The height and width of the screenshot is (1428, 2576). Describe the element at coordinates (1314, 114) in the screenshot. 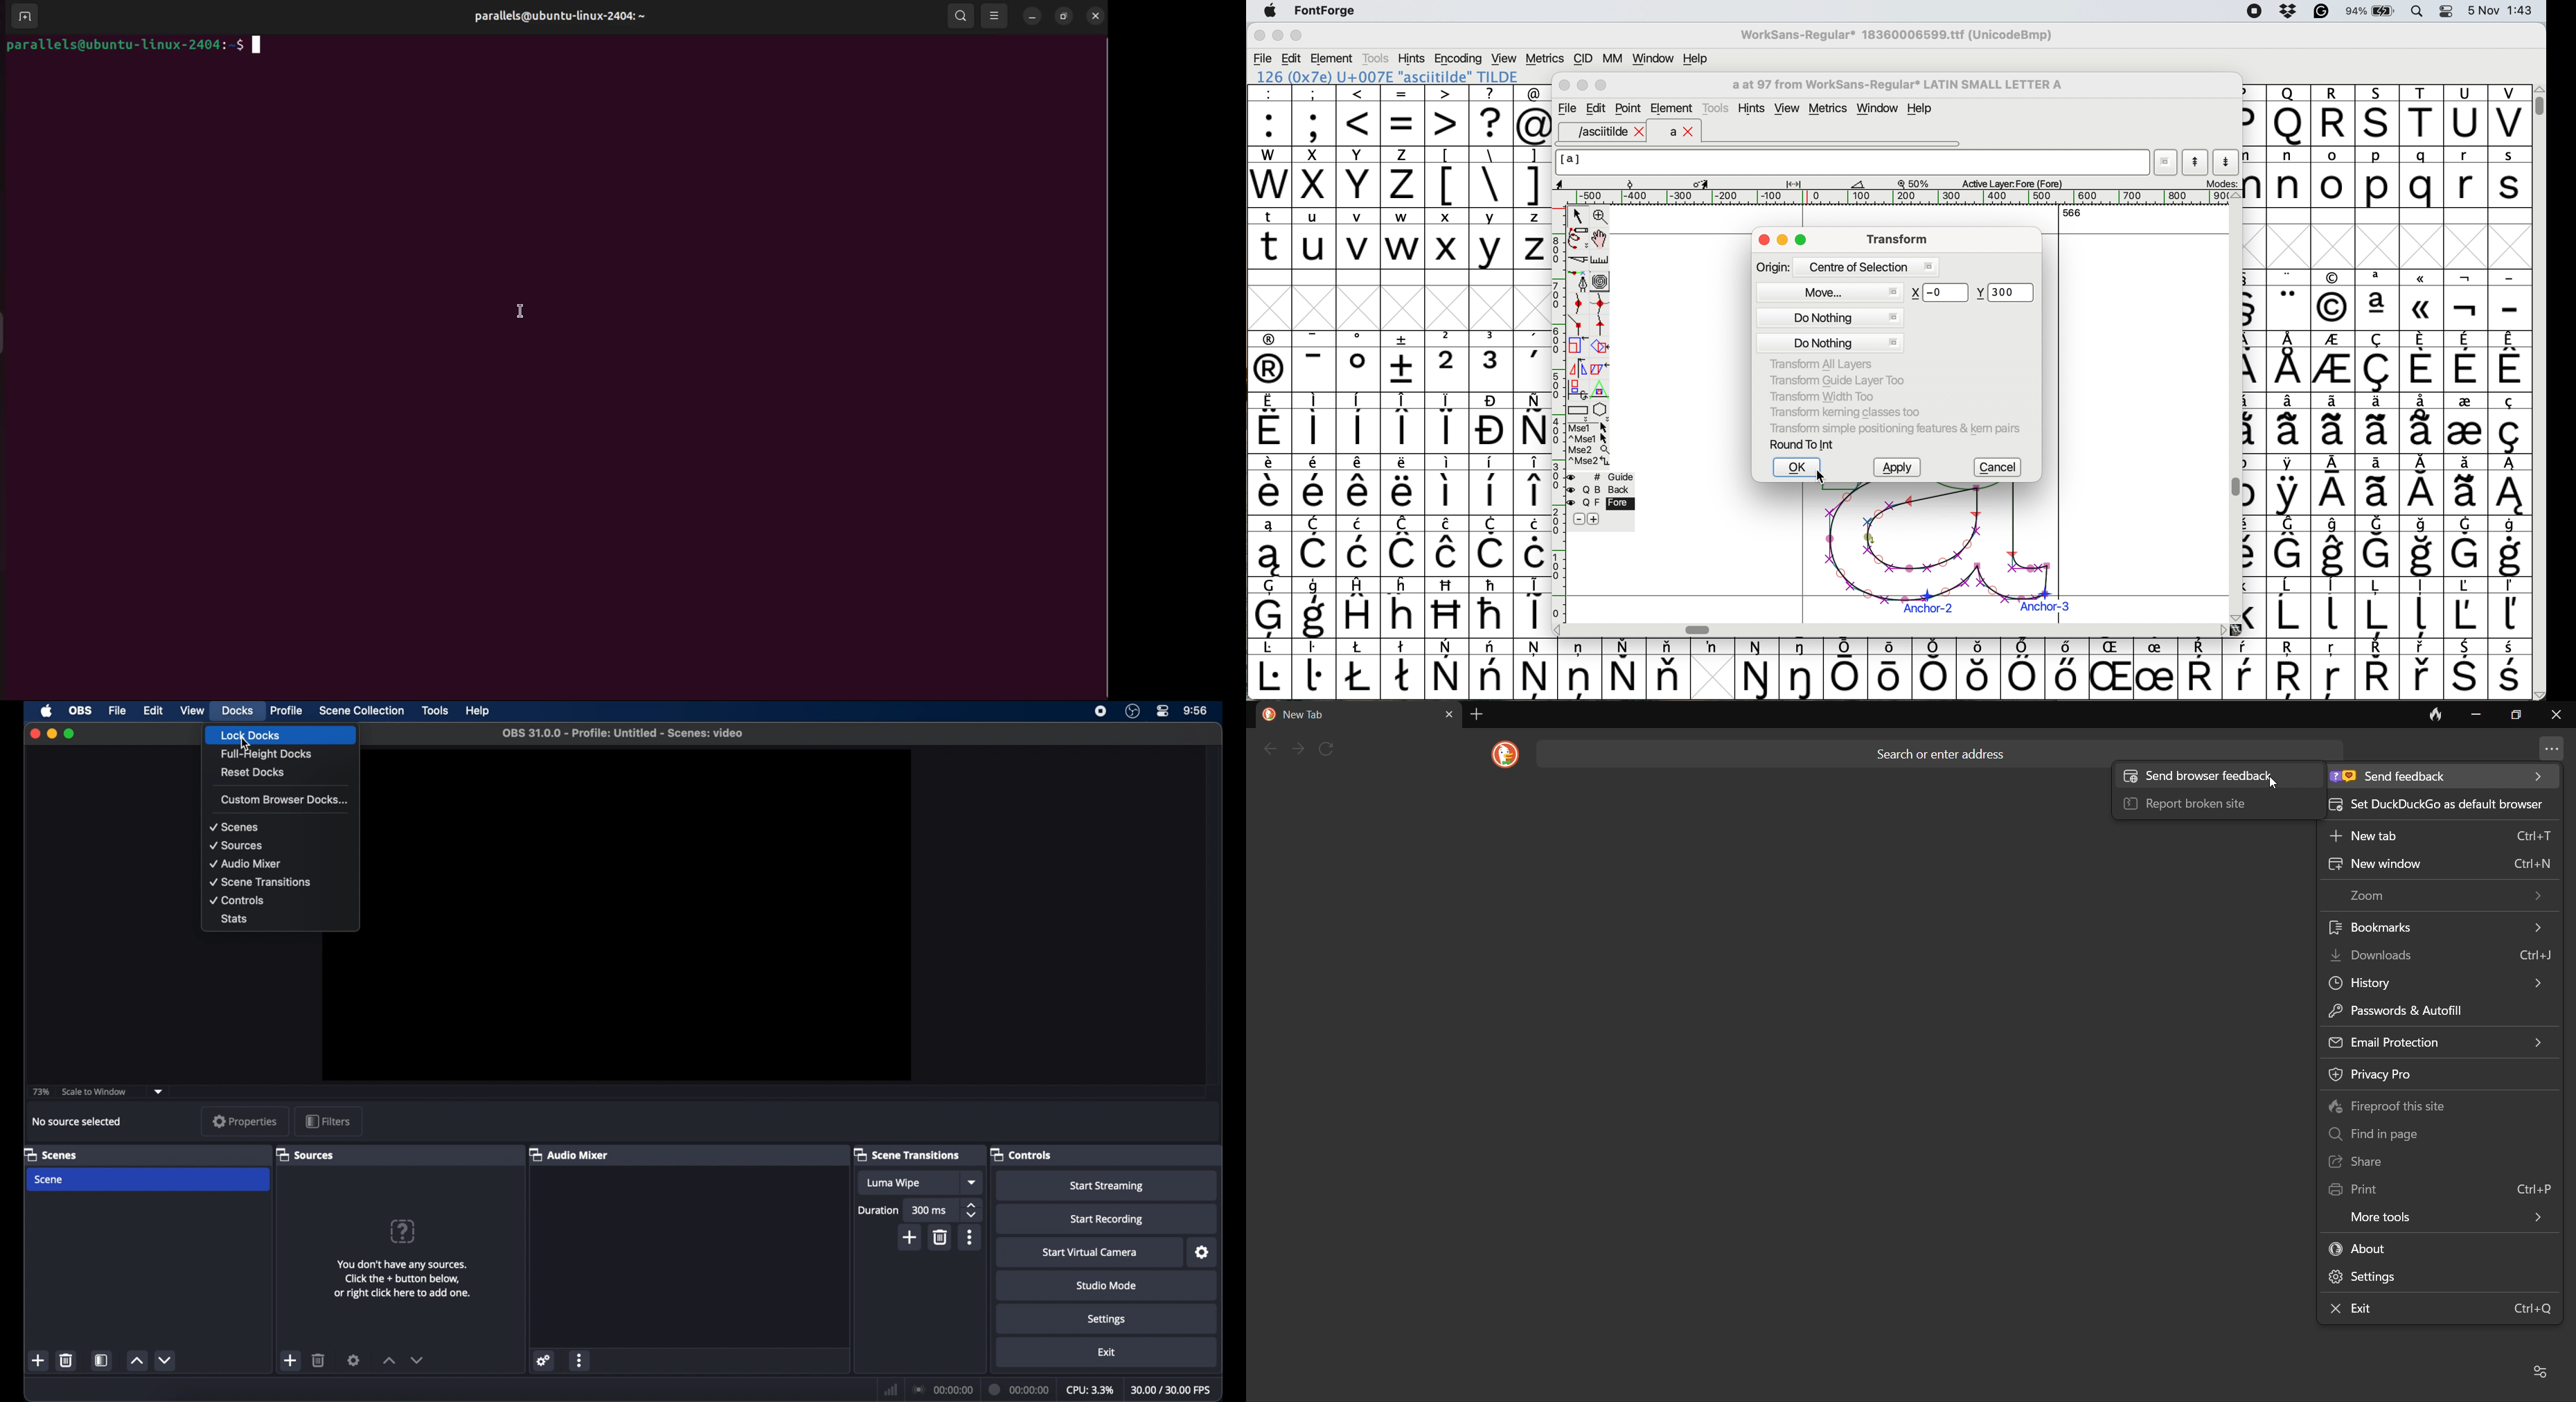

I see `;` at that location.